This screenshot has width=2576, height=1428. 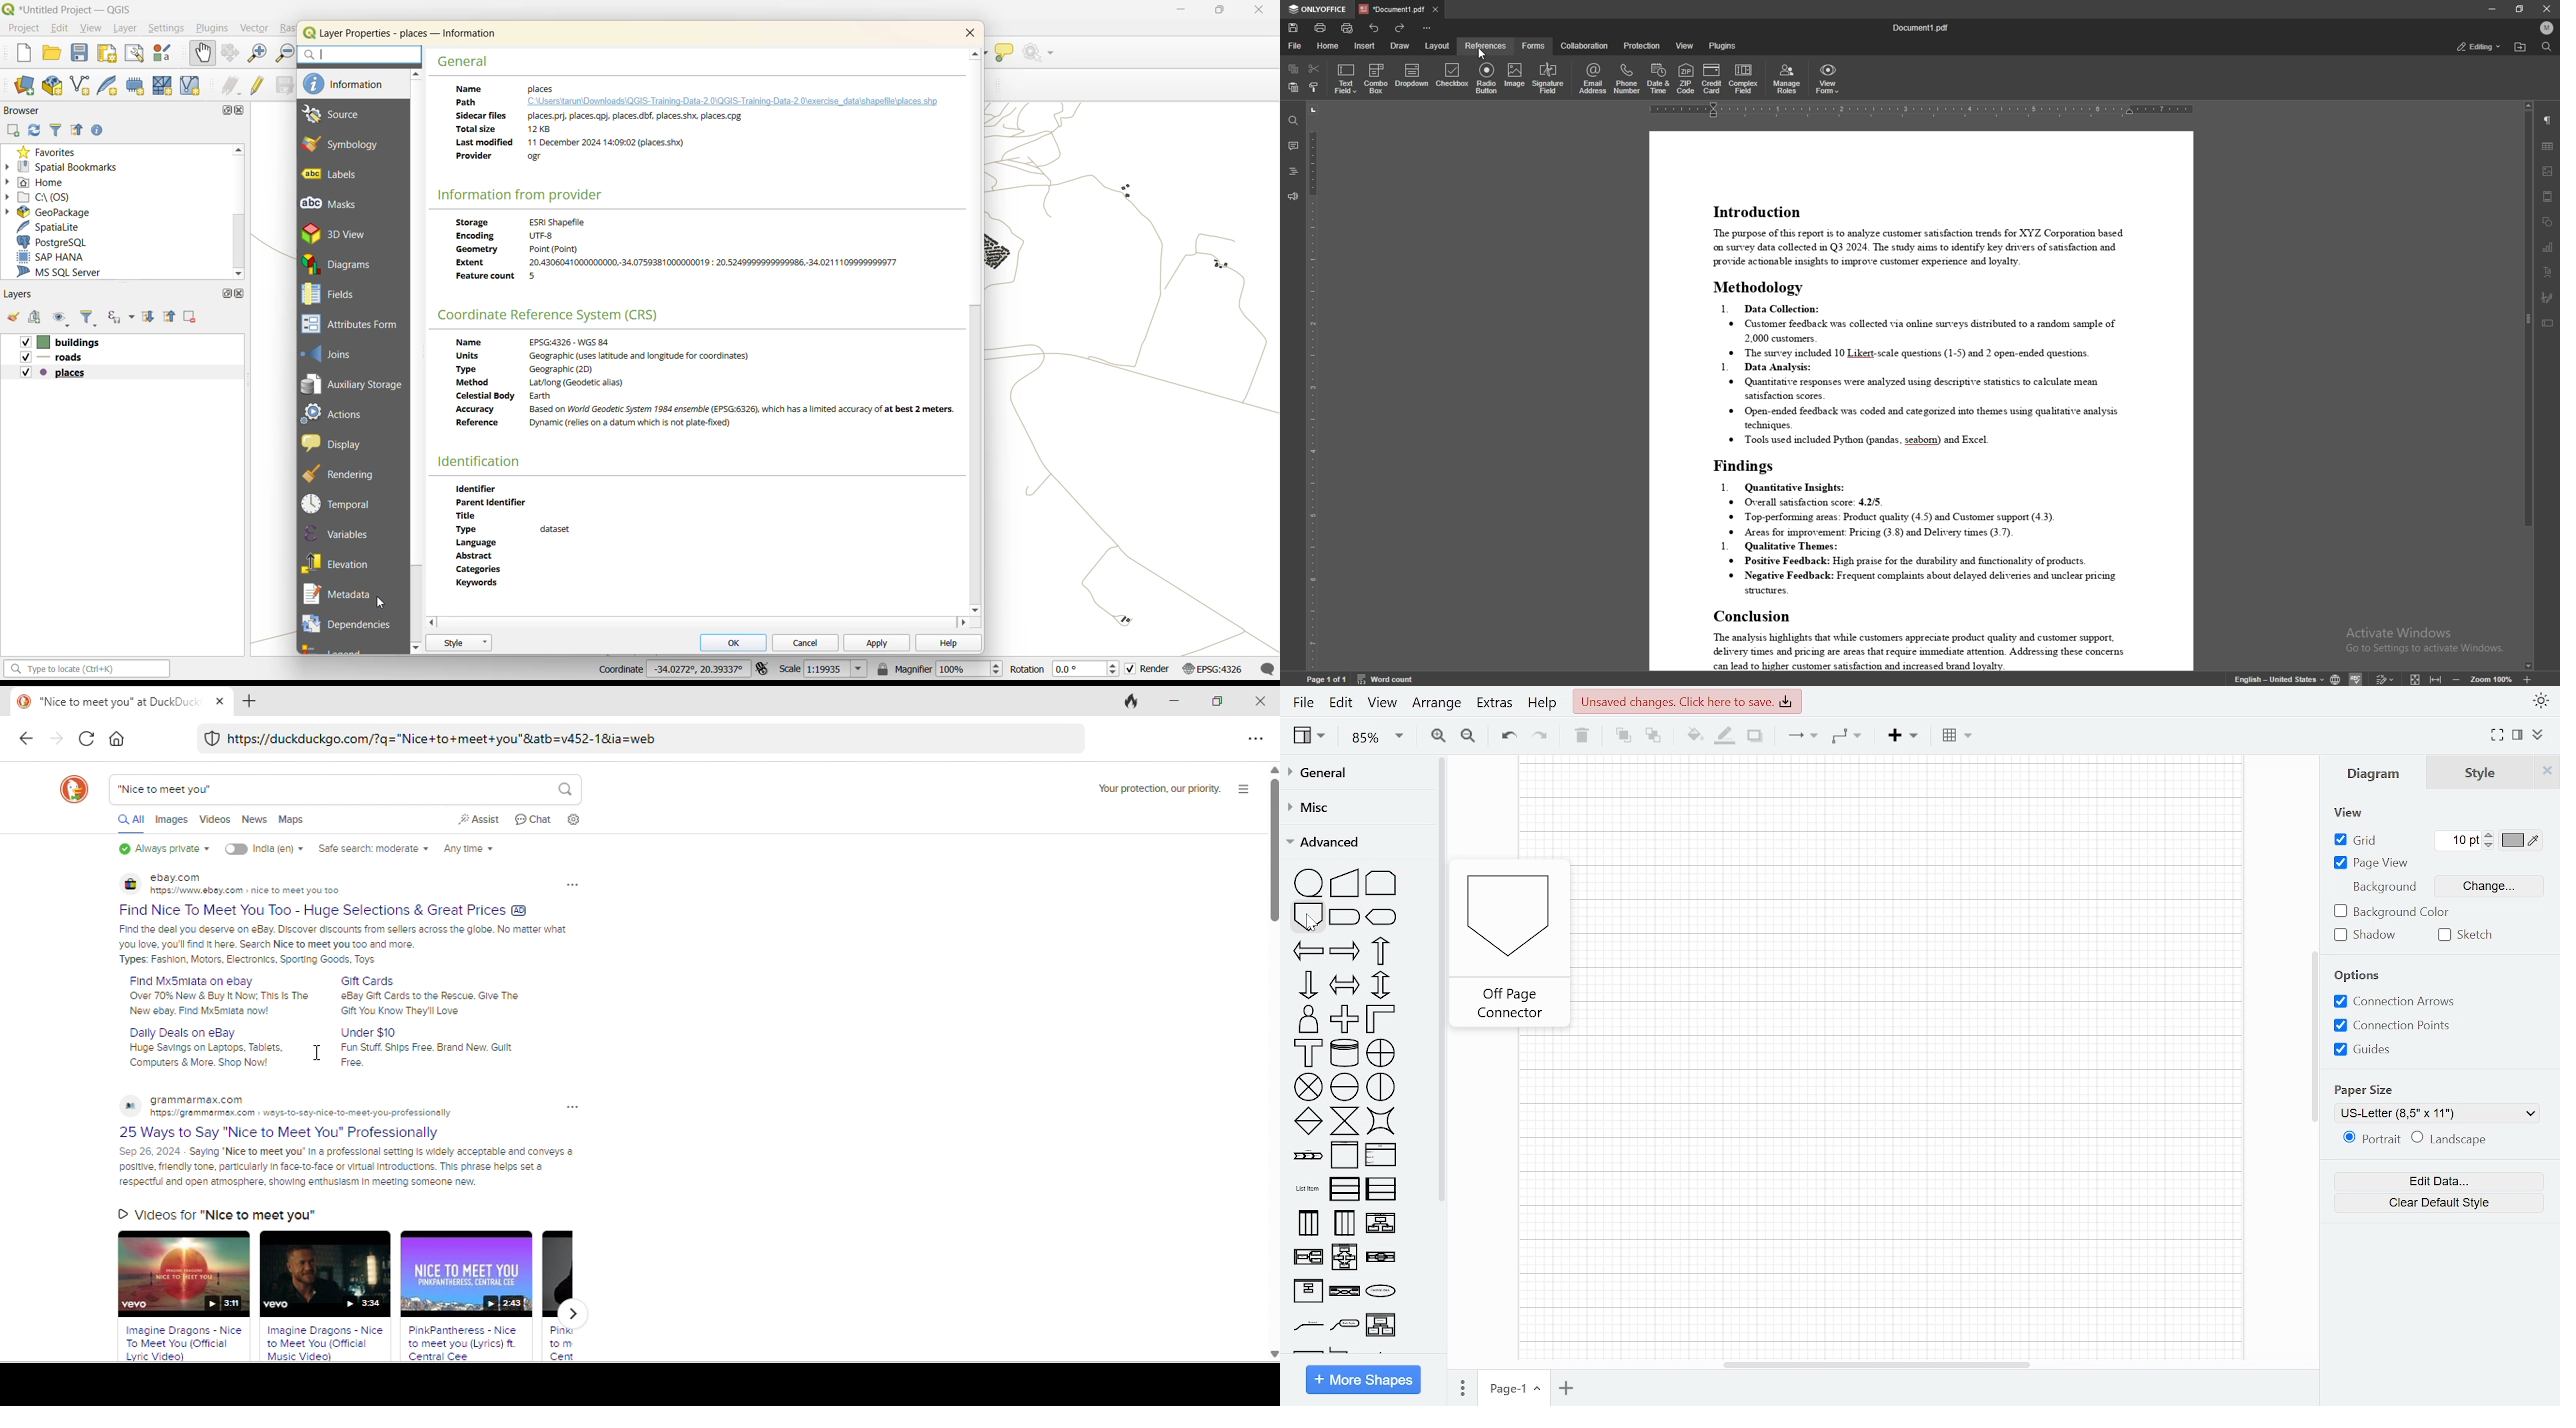 What do you see at coordinates (75, 130) in the screenshot?
I see `collapse all` at bounding box center [75, 130].